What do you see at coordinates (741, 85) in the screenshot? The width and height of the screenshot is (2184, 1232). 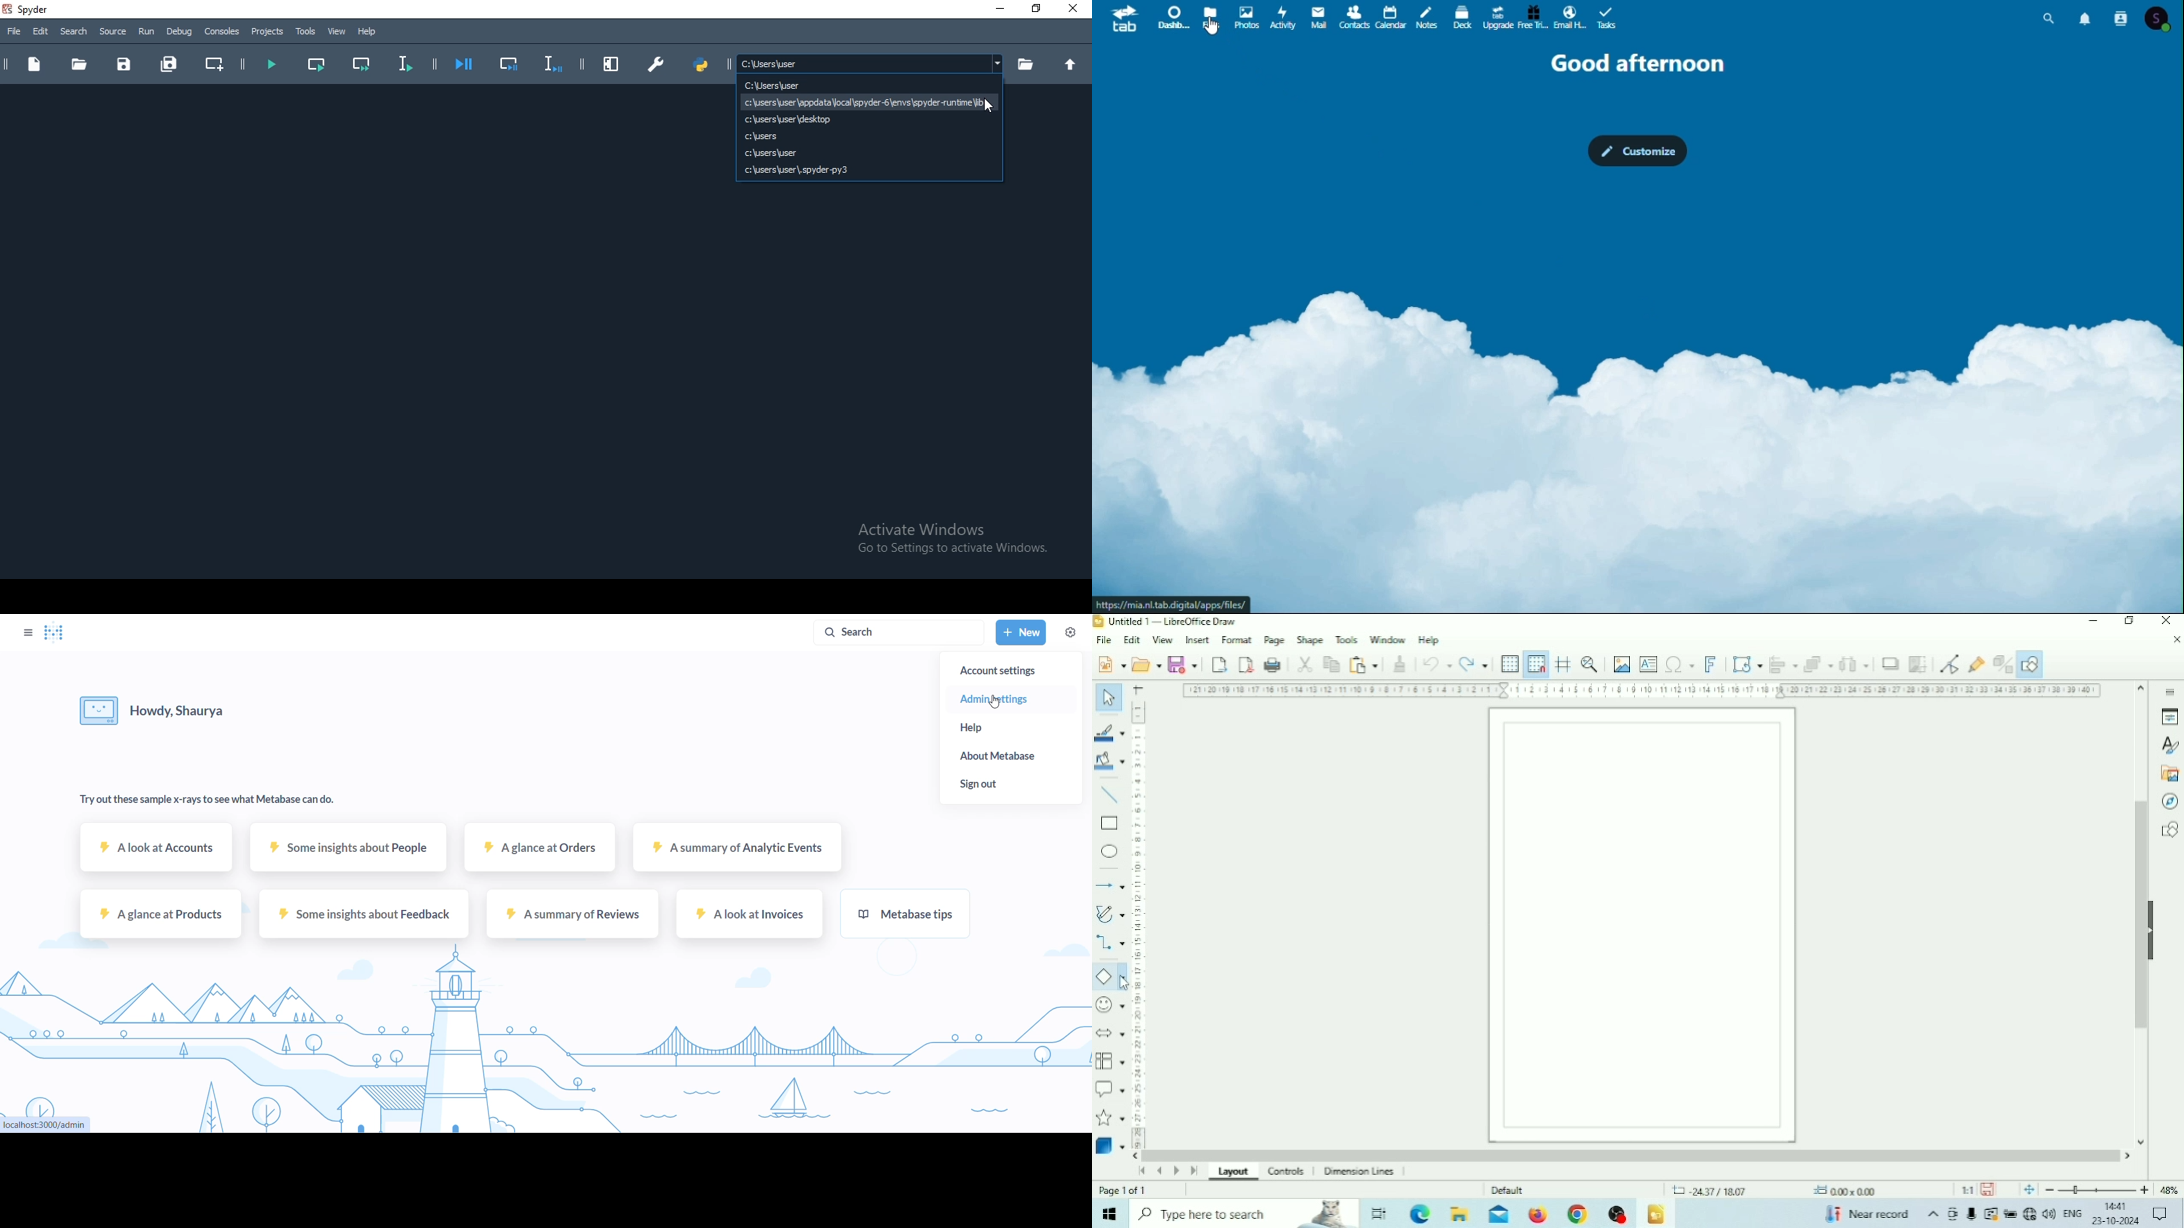 I see `C:\Users\user` at bounding box center [741, 85].